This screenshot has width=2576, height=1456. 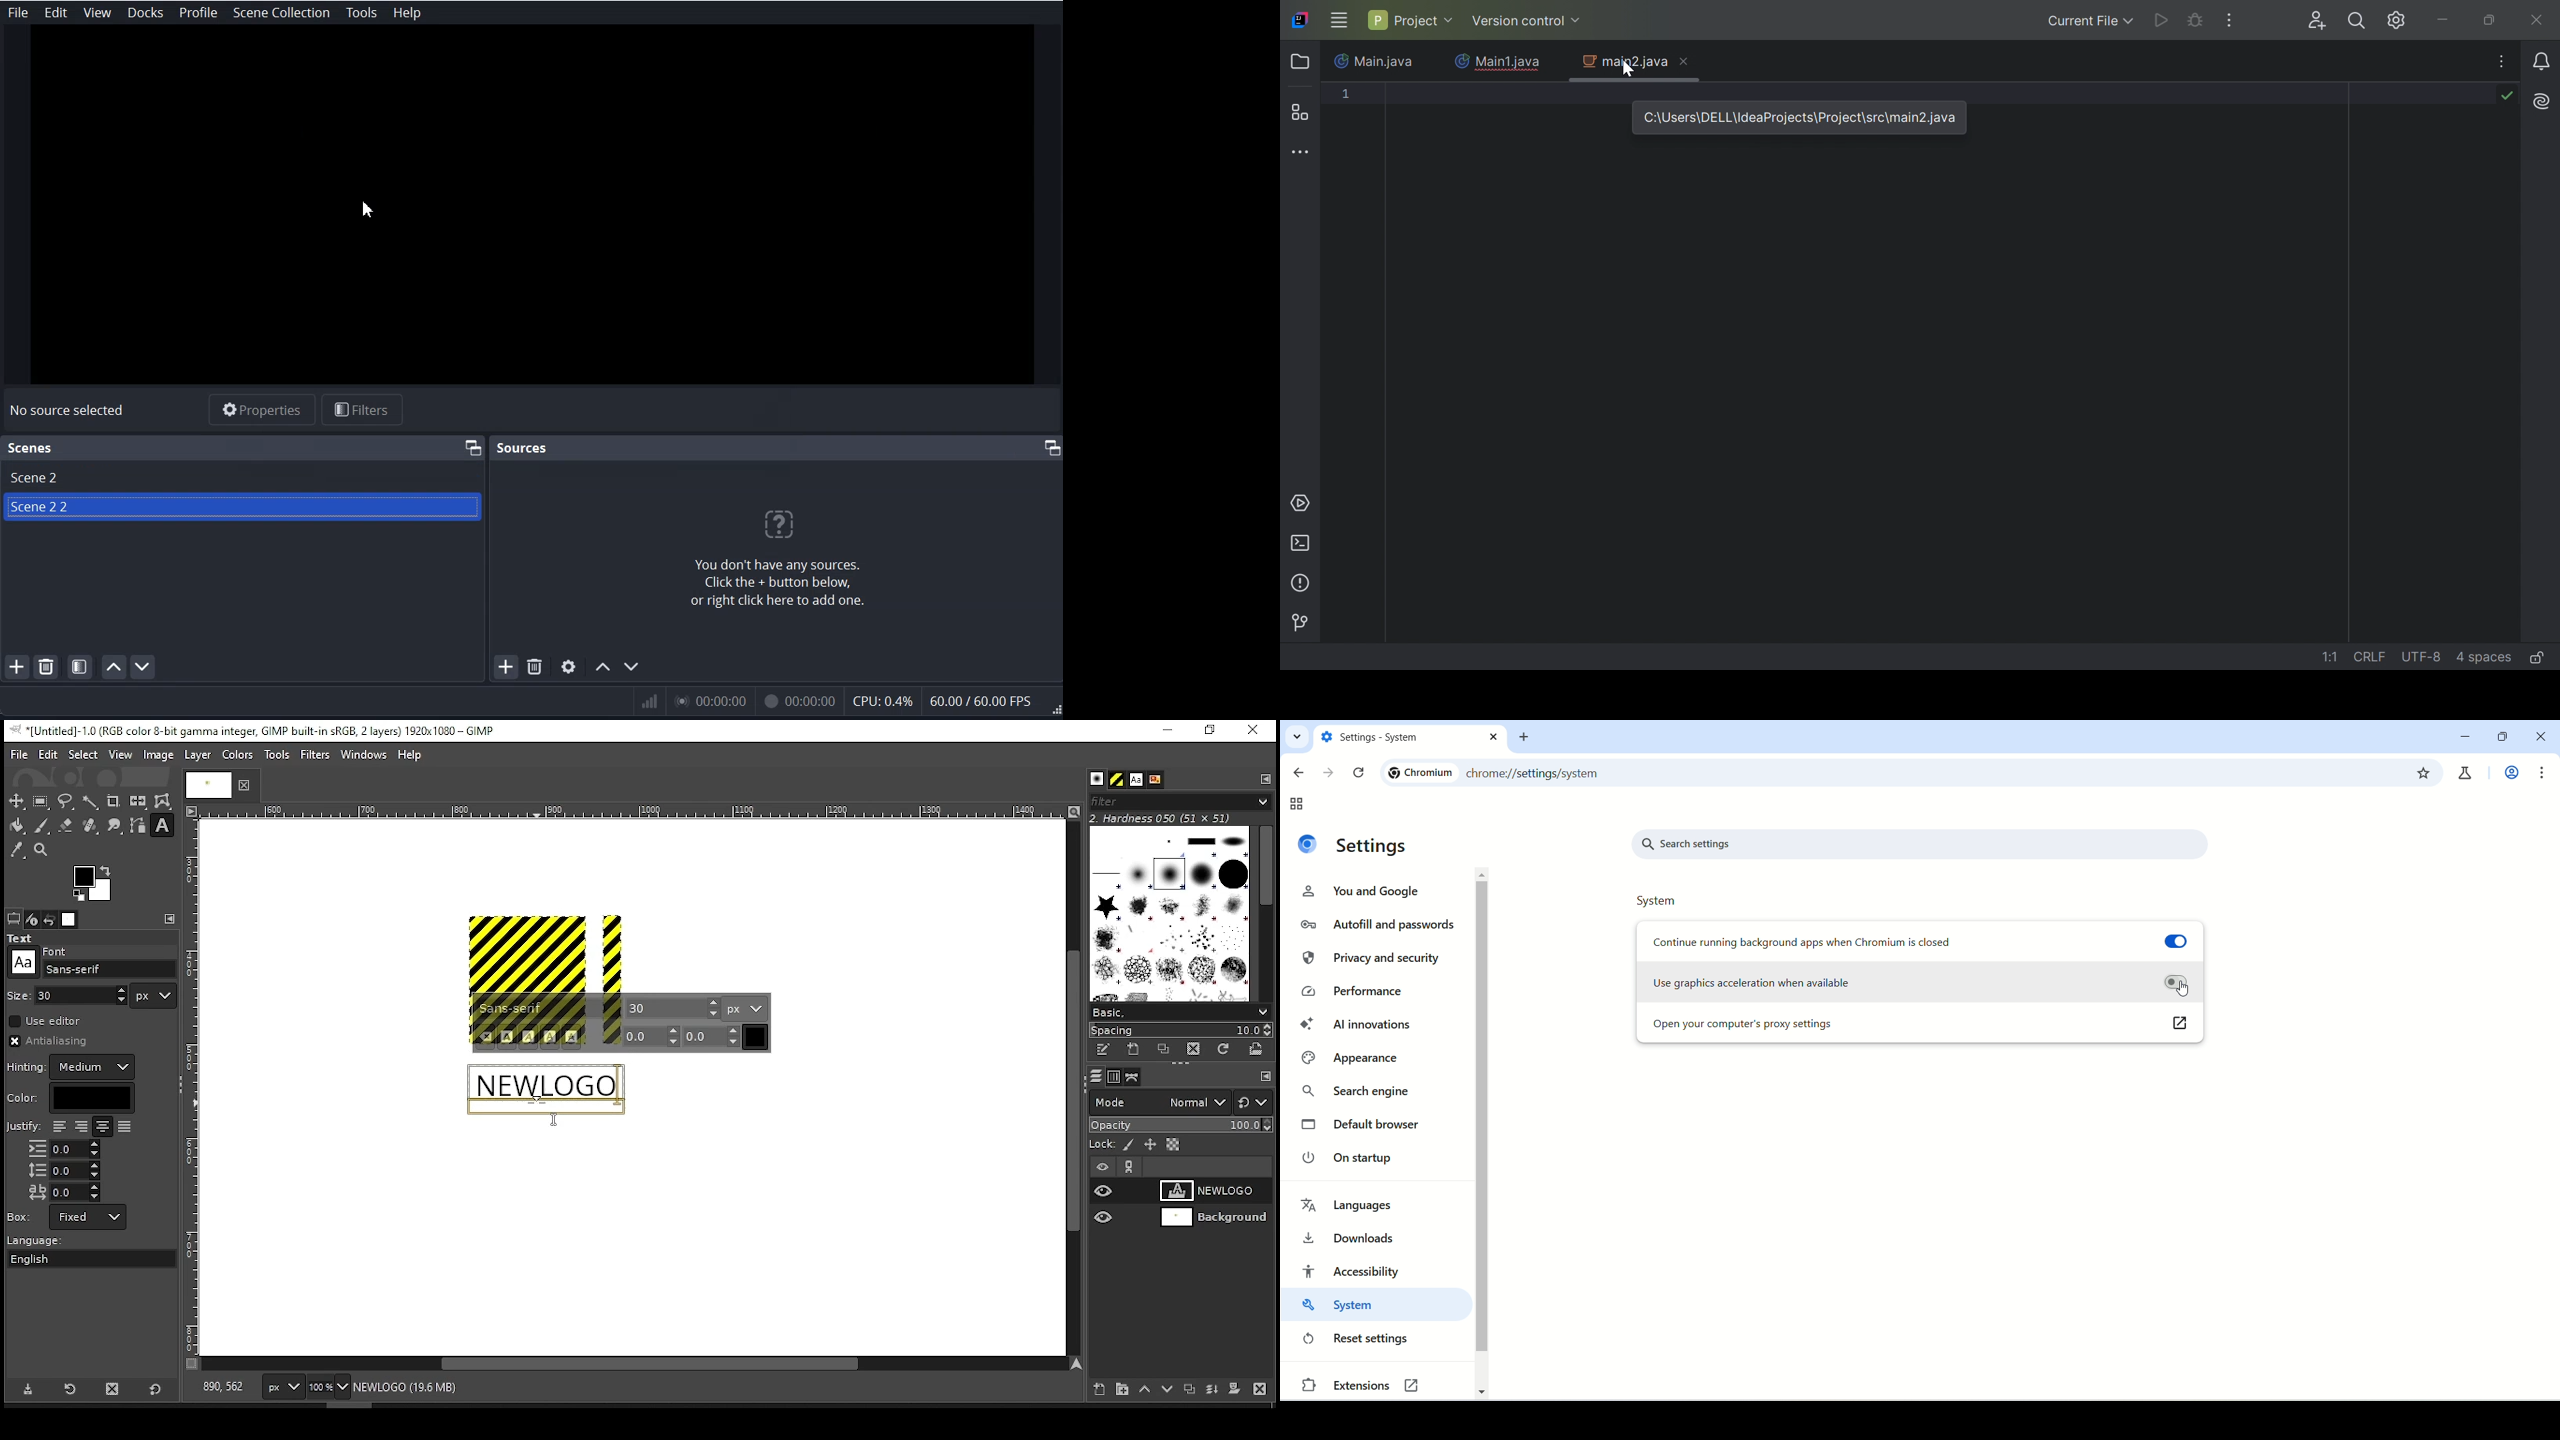 I want to click on file, so click(x=19, y=755).